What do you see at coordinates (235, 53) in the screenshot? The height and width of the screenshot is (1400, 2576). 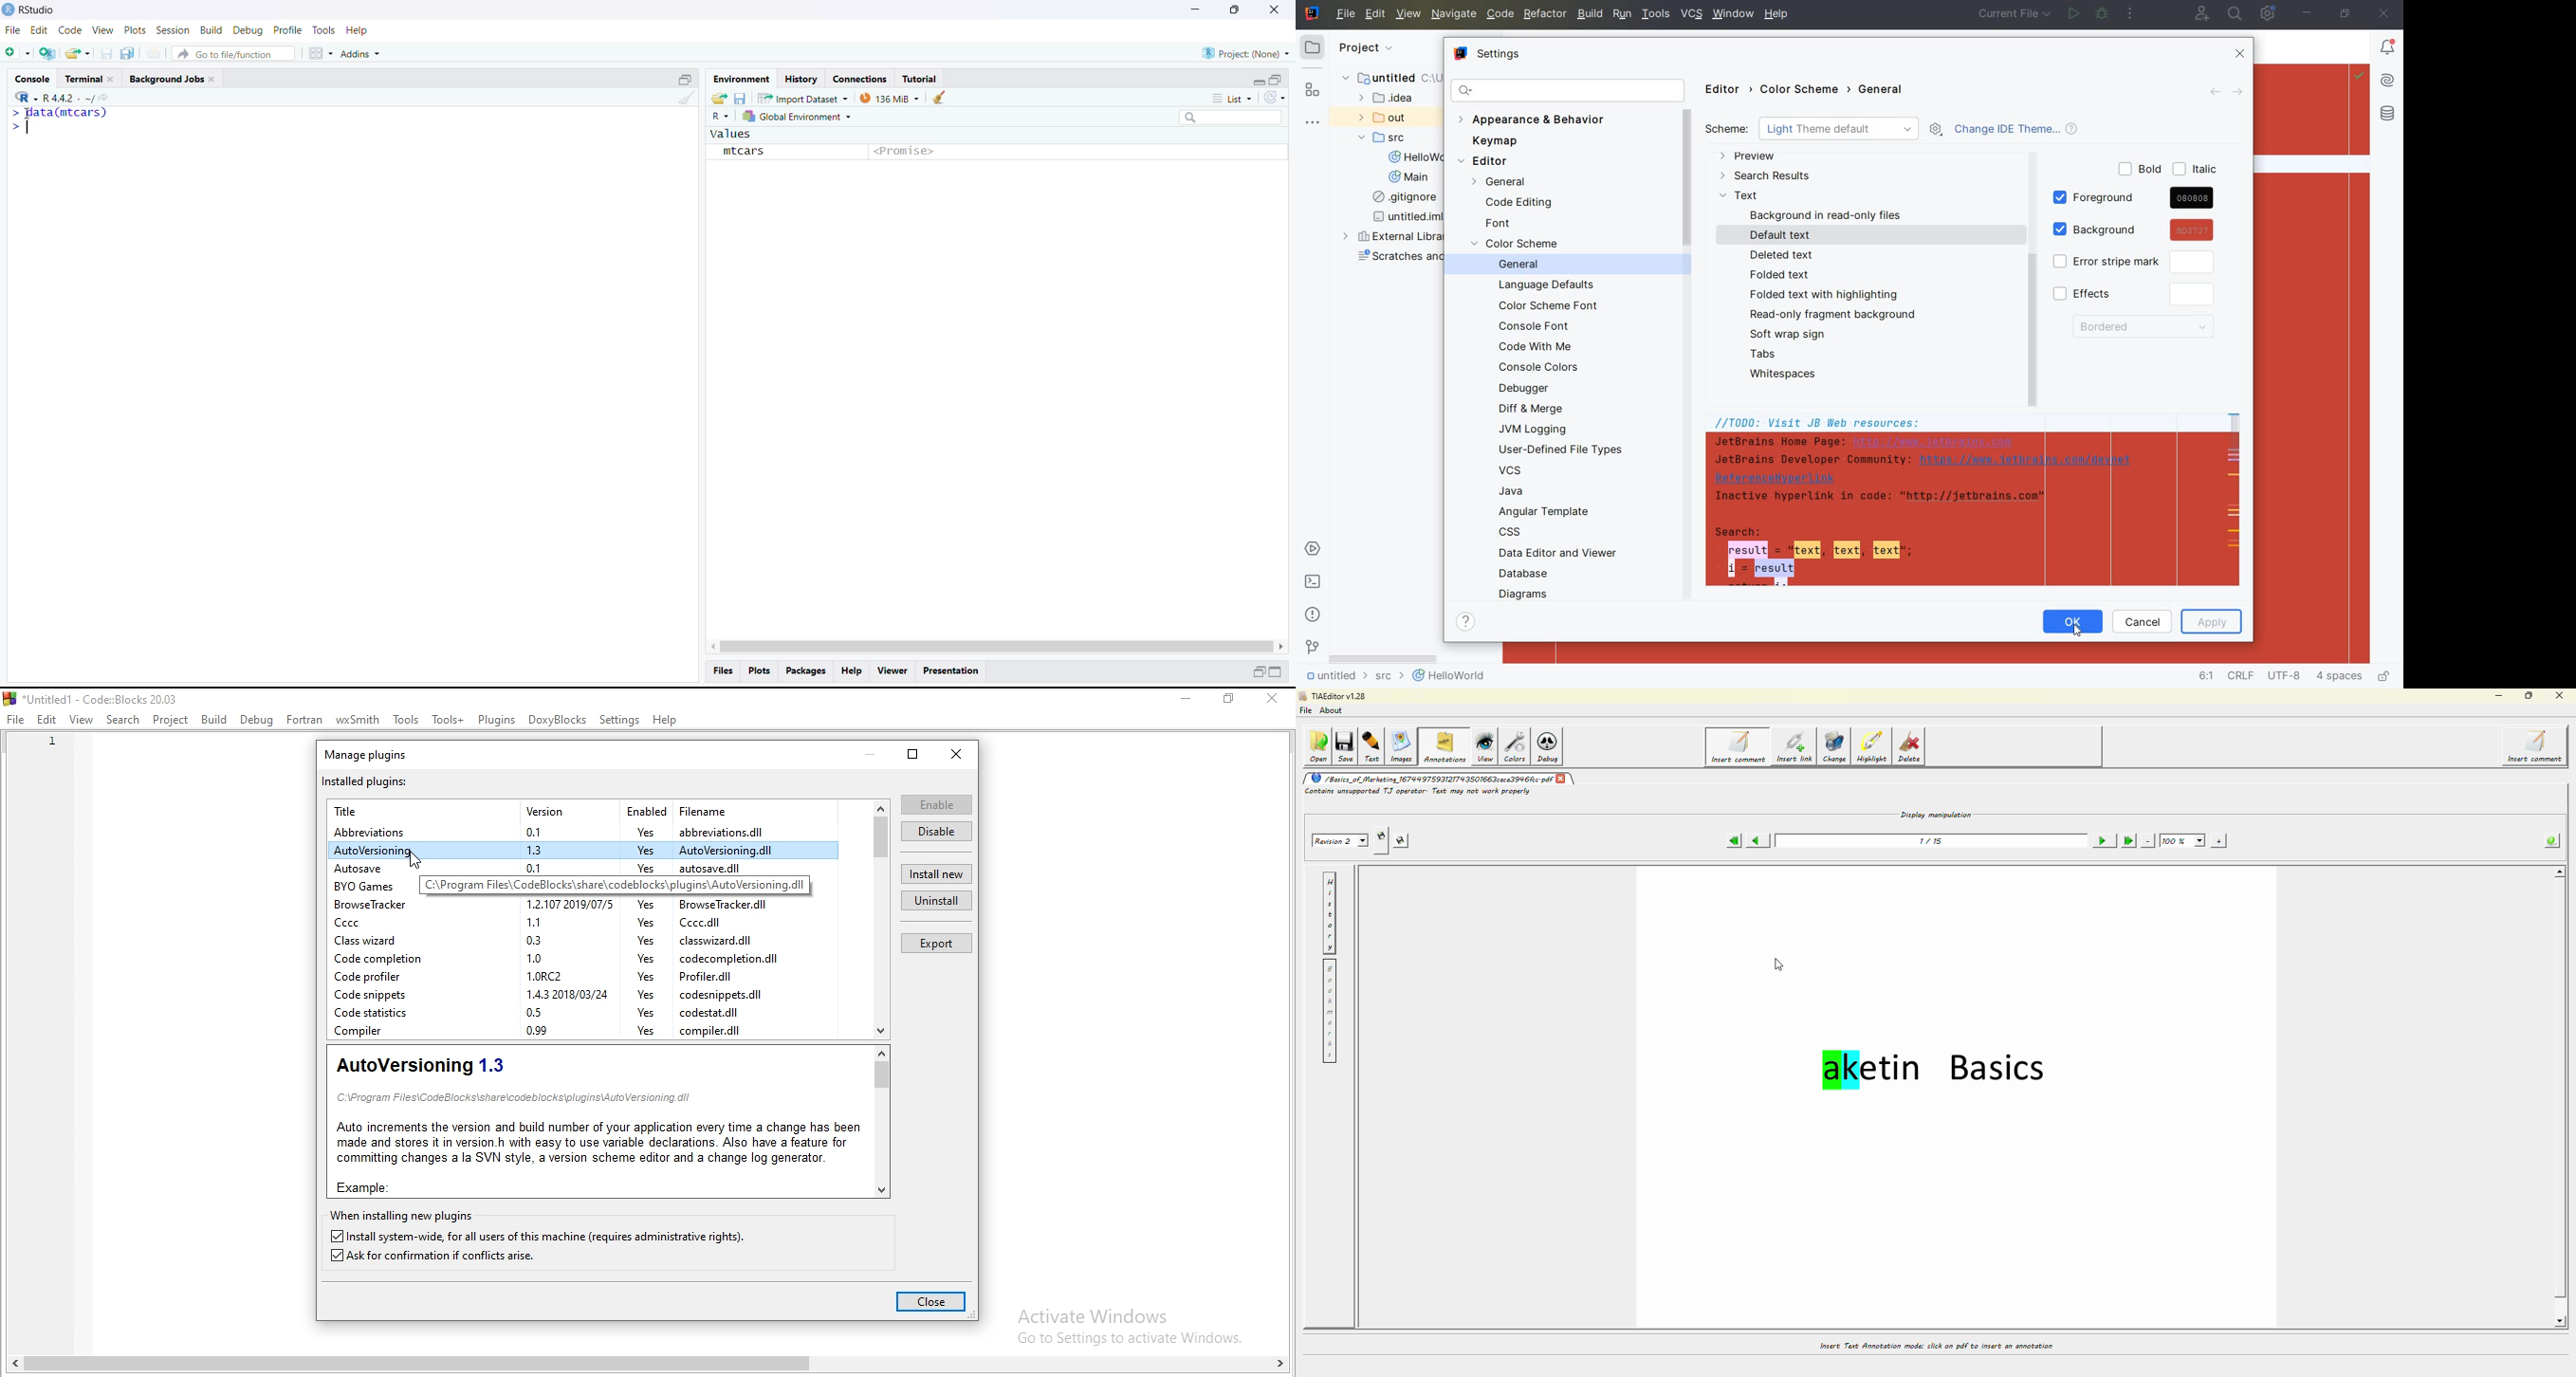 I see `Go to file/function` at bounding box center [235, 53].